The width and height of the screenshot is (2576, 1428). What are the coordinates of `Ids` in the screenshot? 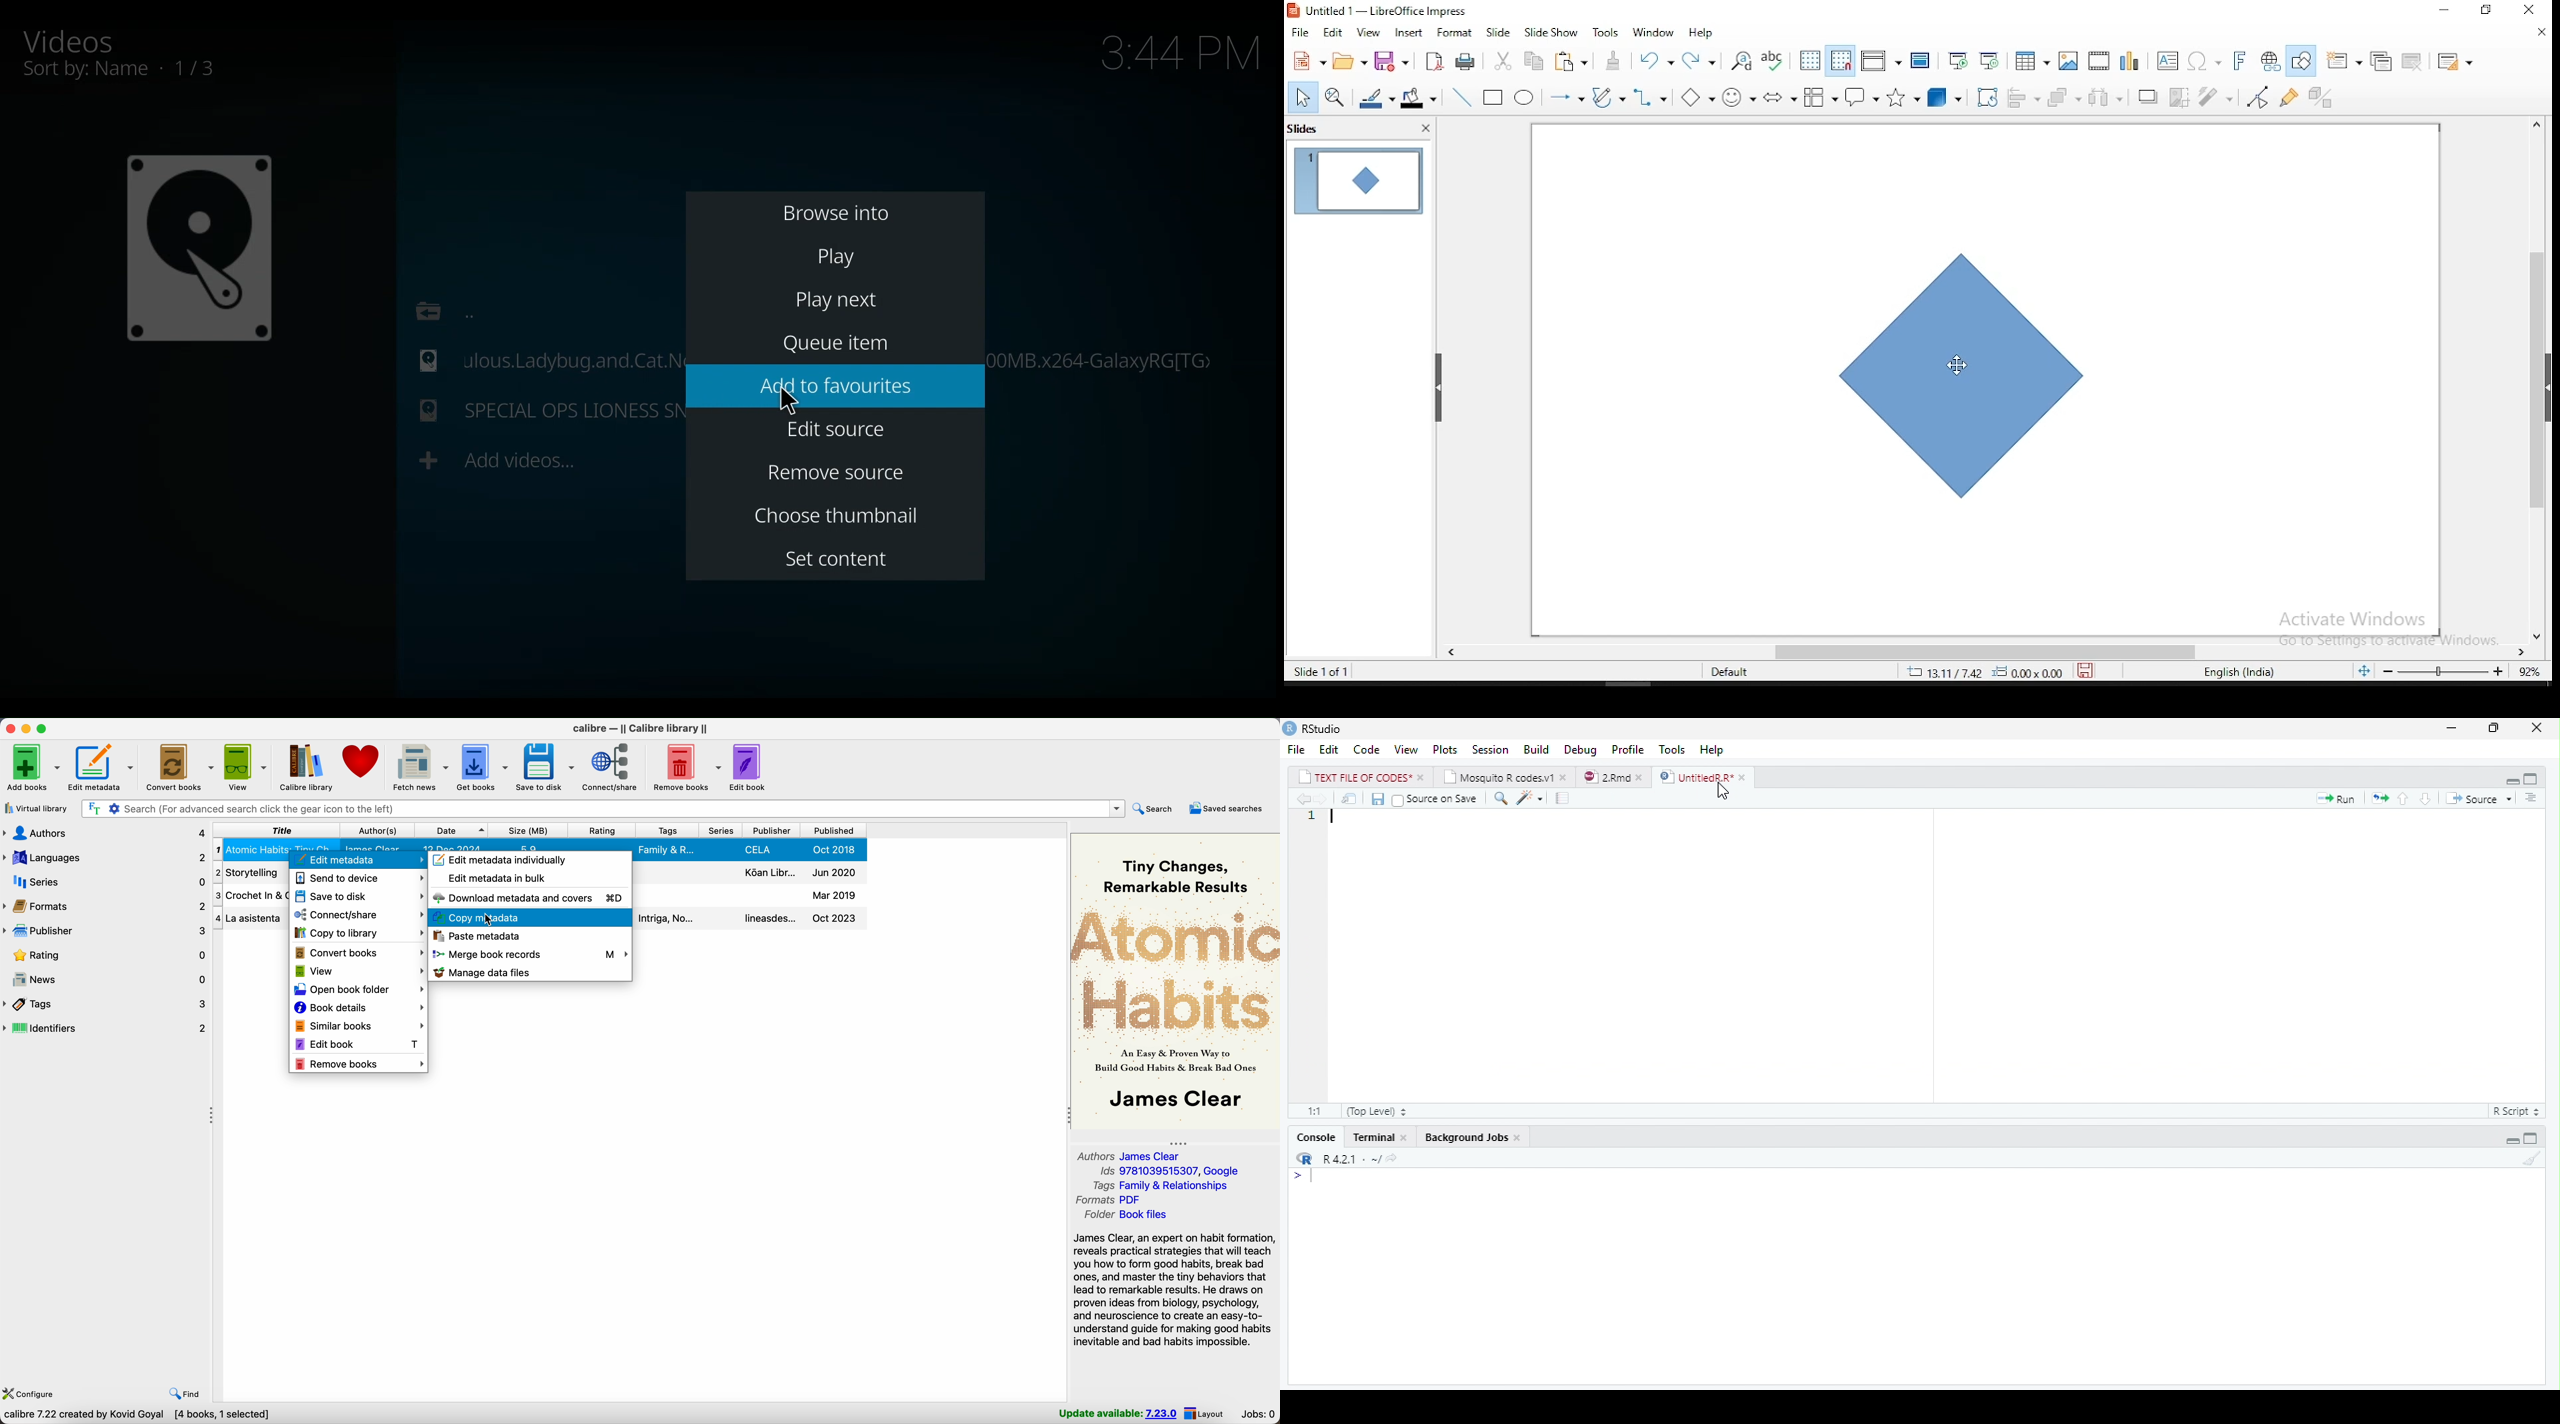 It's located at (1167, 1172).